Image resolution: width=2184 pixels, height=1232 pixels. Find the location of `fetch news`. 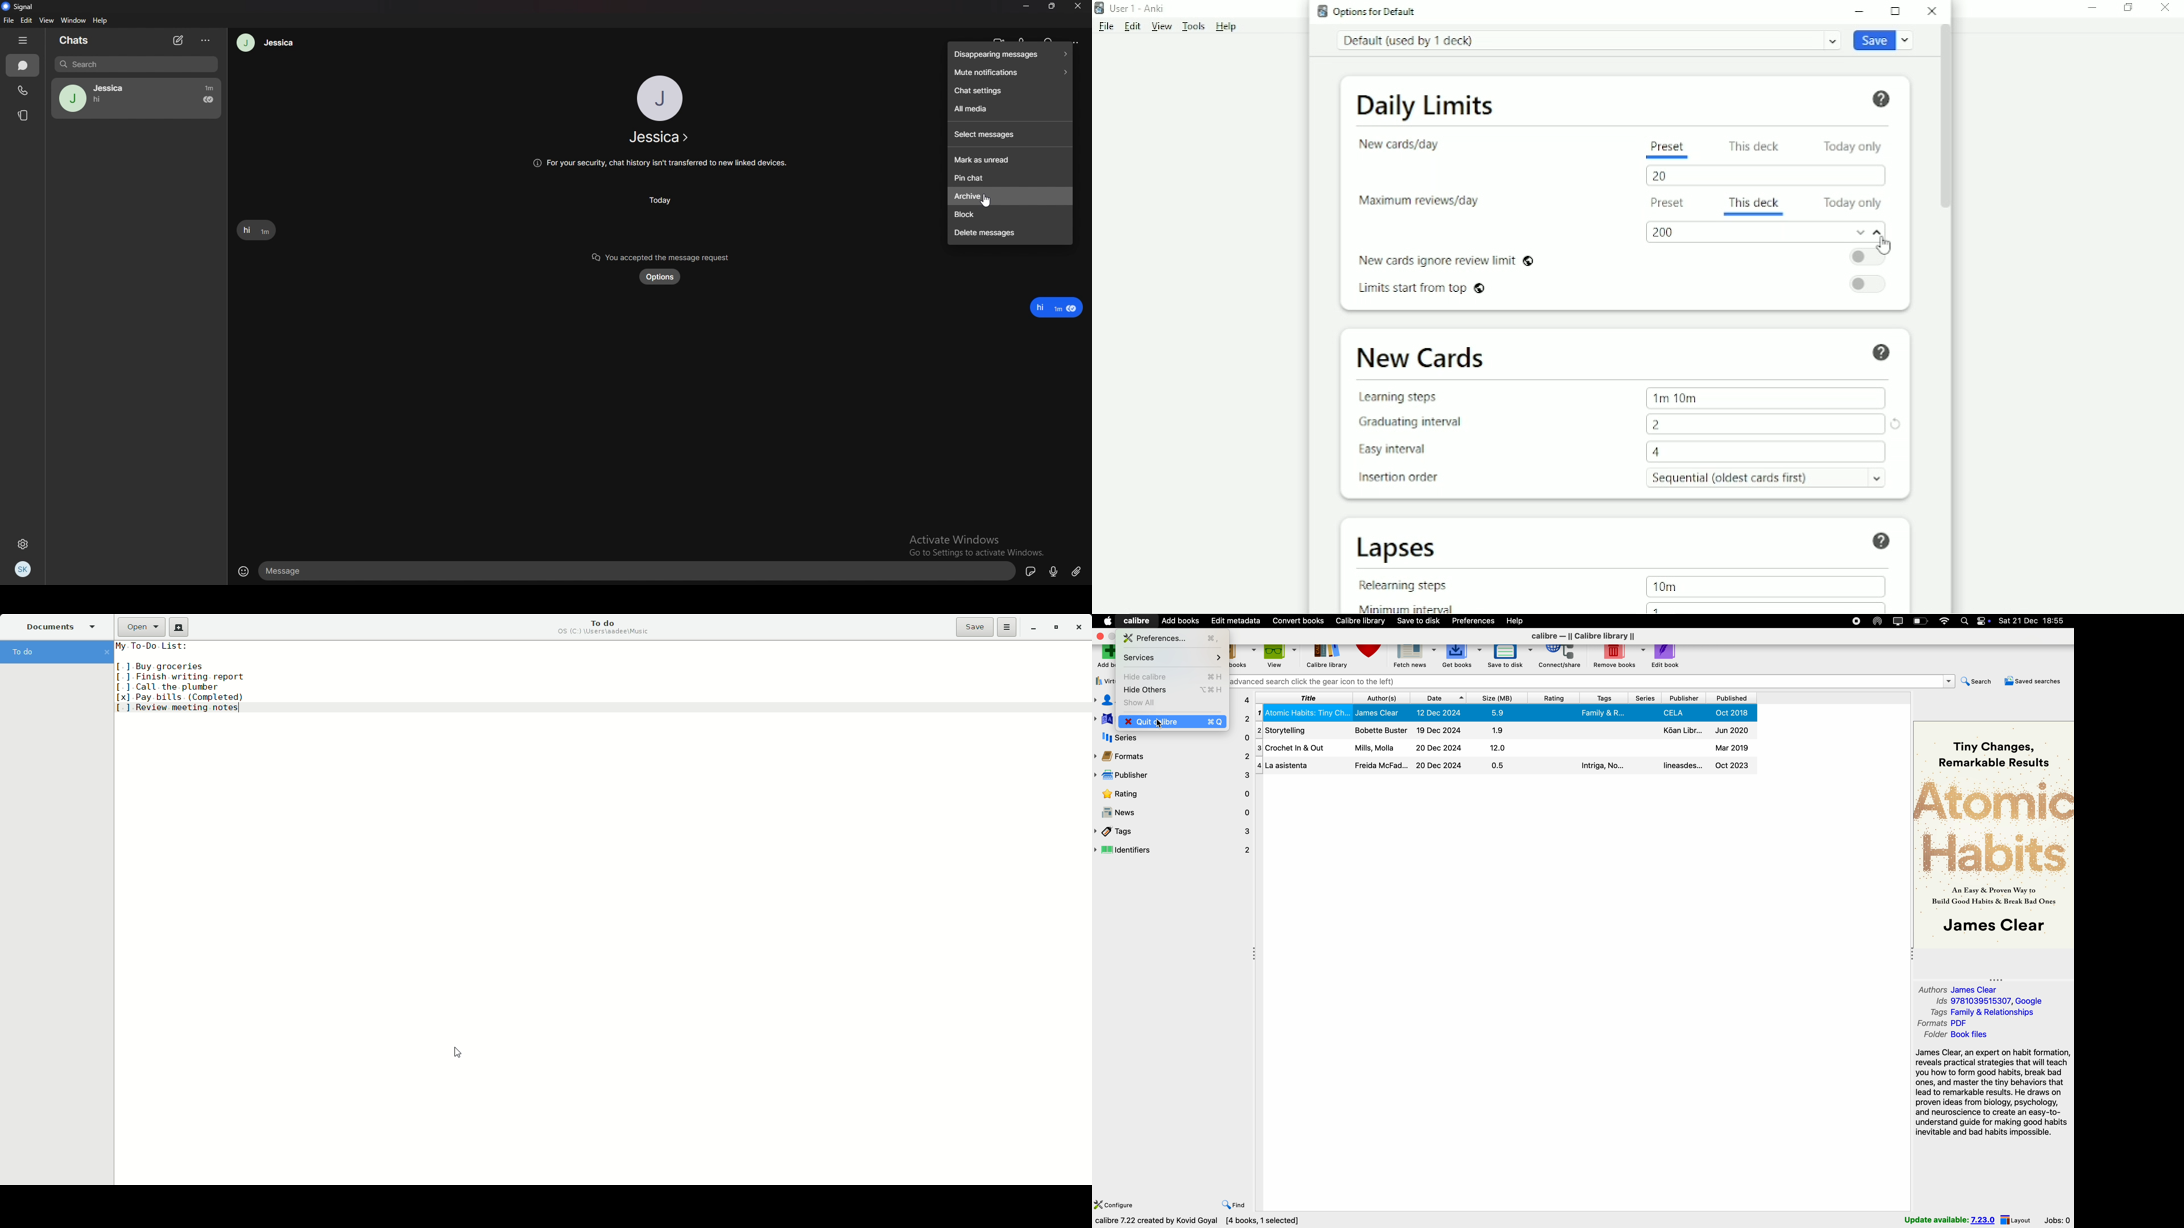

fetch news is located at coordinates (1415, 657).